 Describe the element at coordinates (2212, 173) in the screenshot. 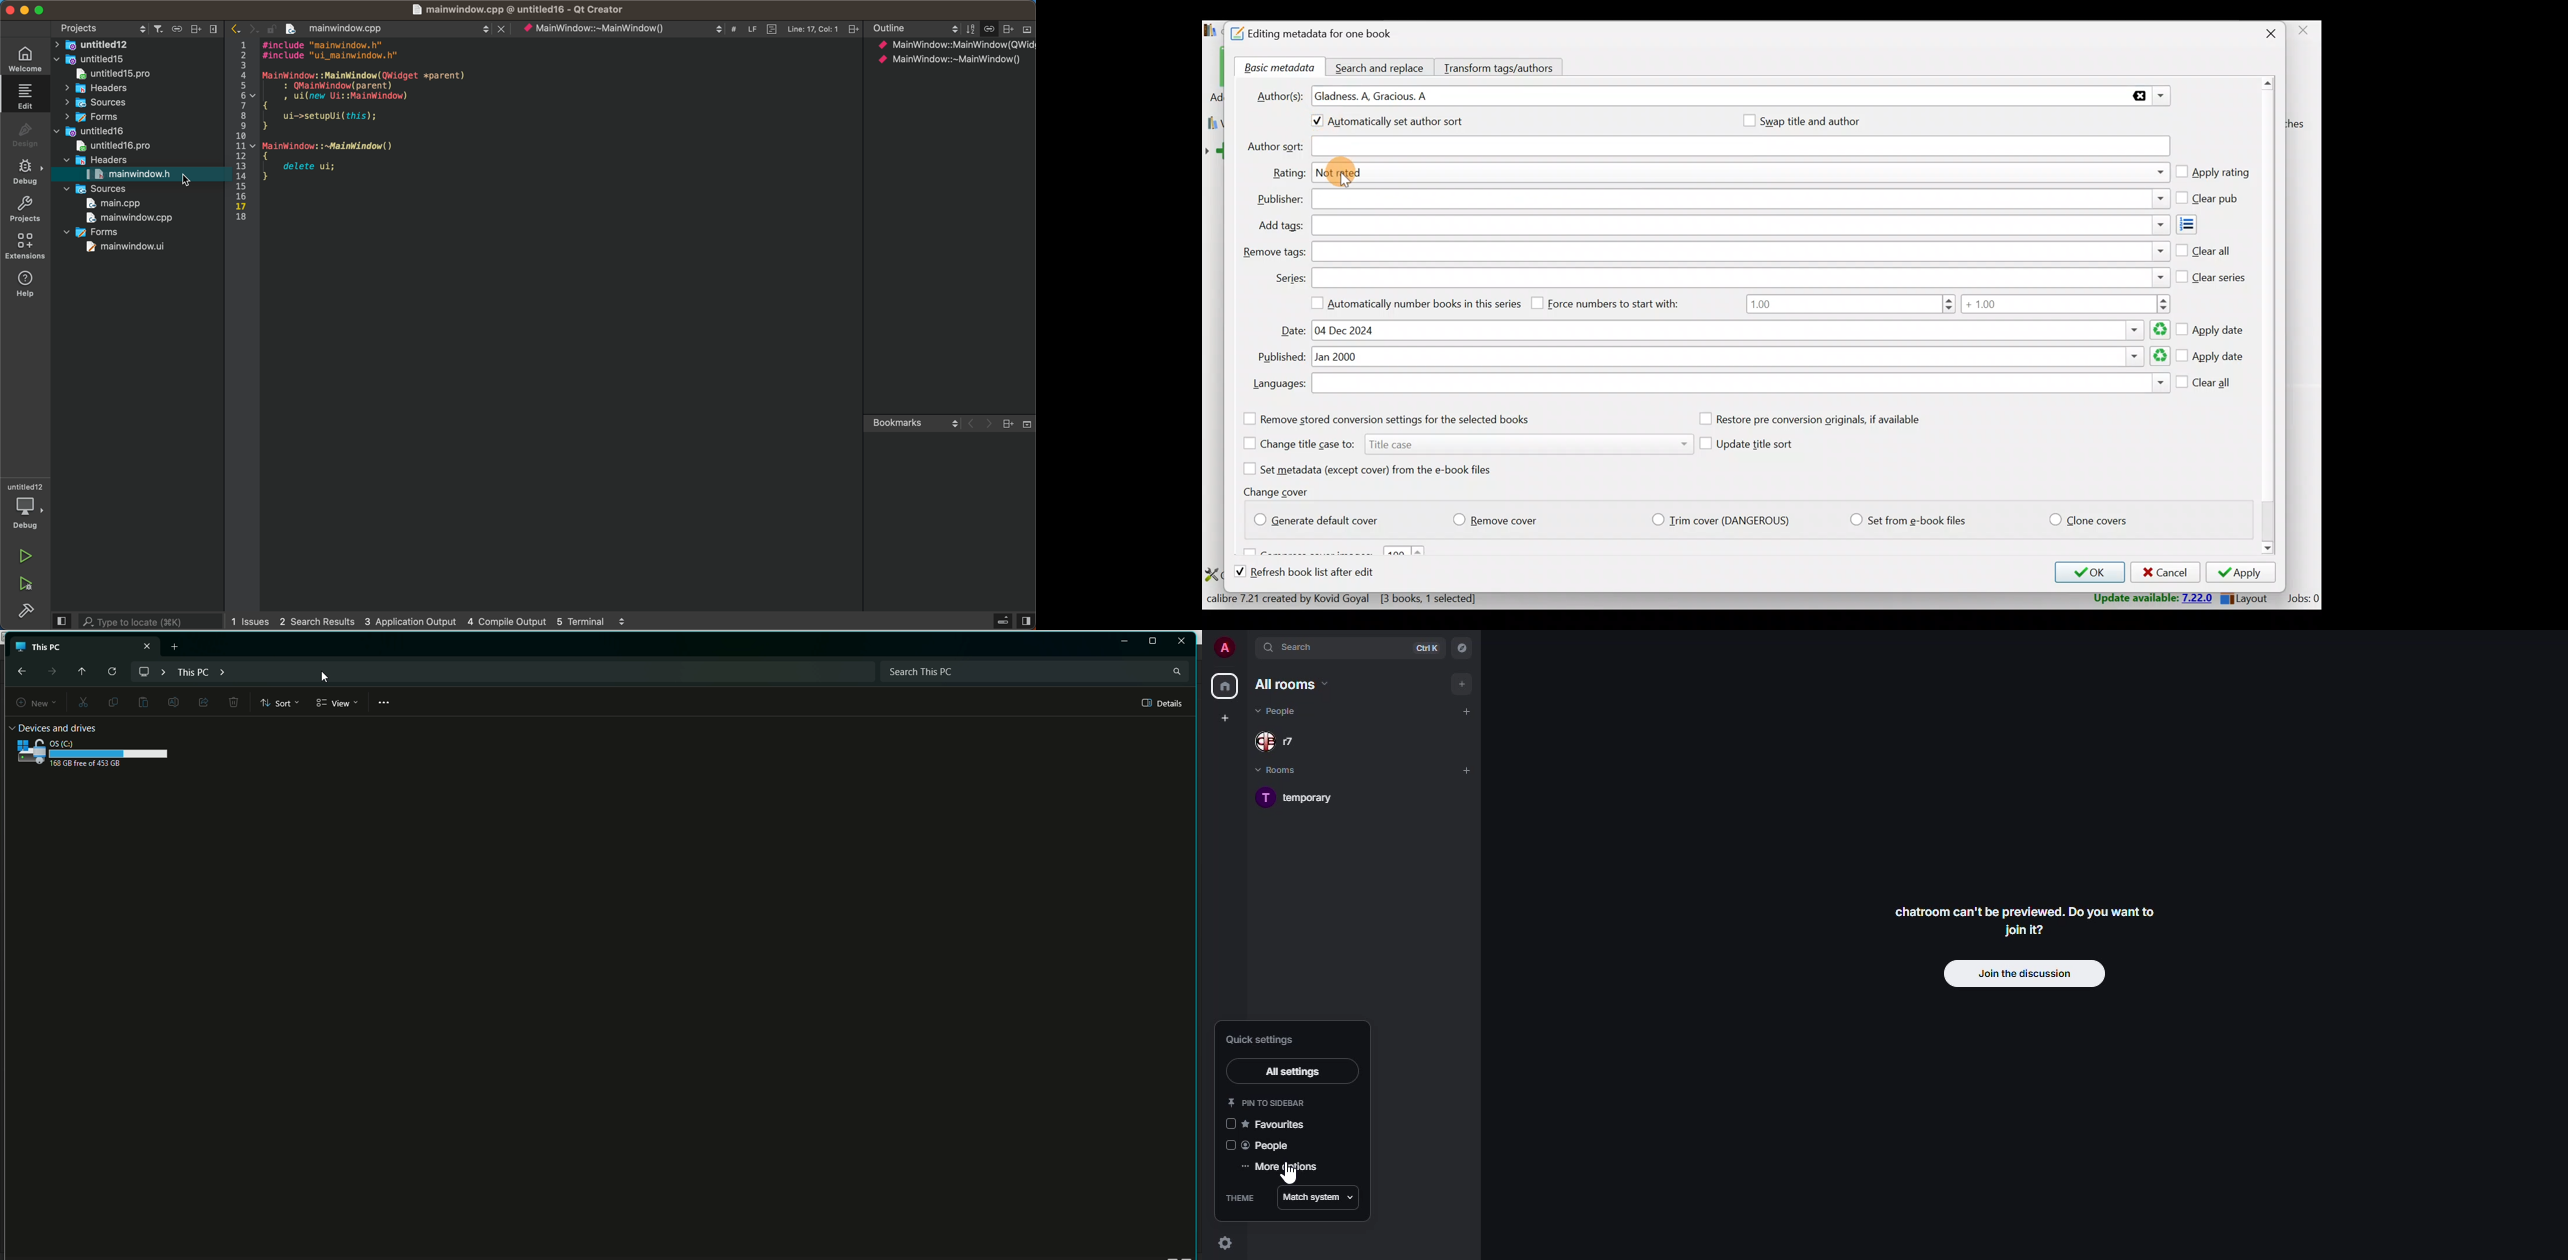

I see `Apply rating` at that location.